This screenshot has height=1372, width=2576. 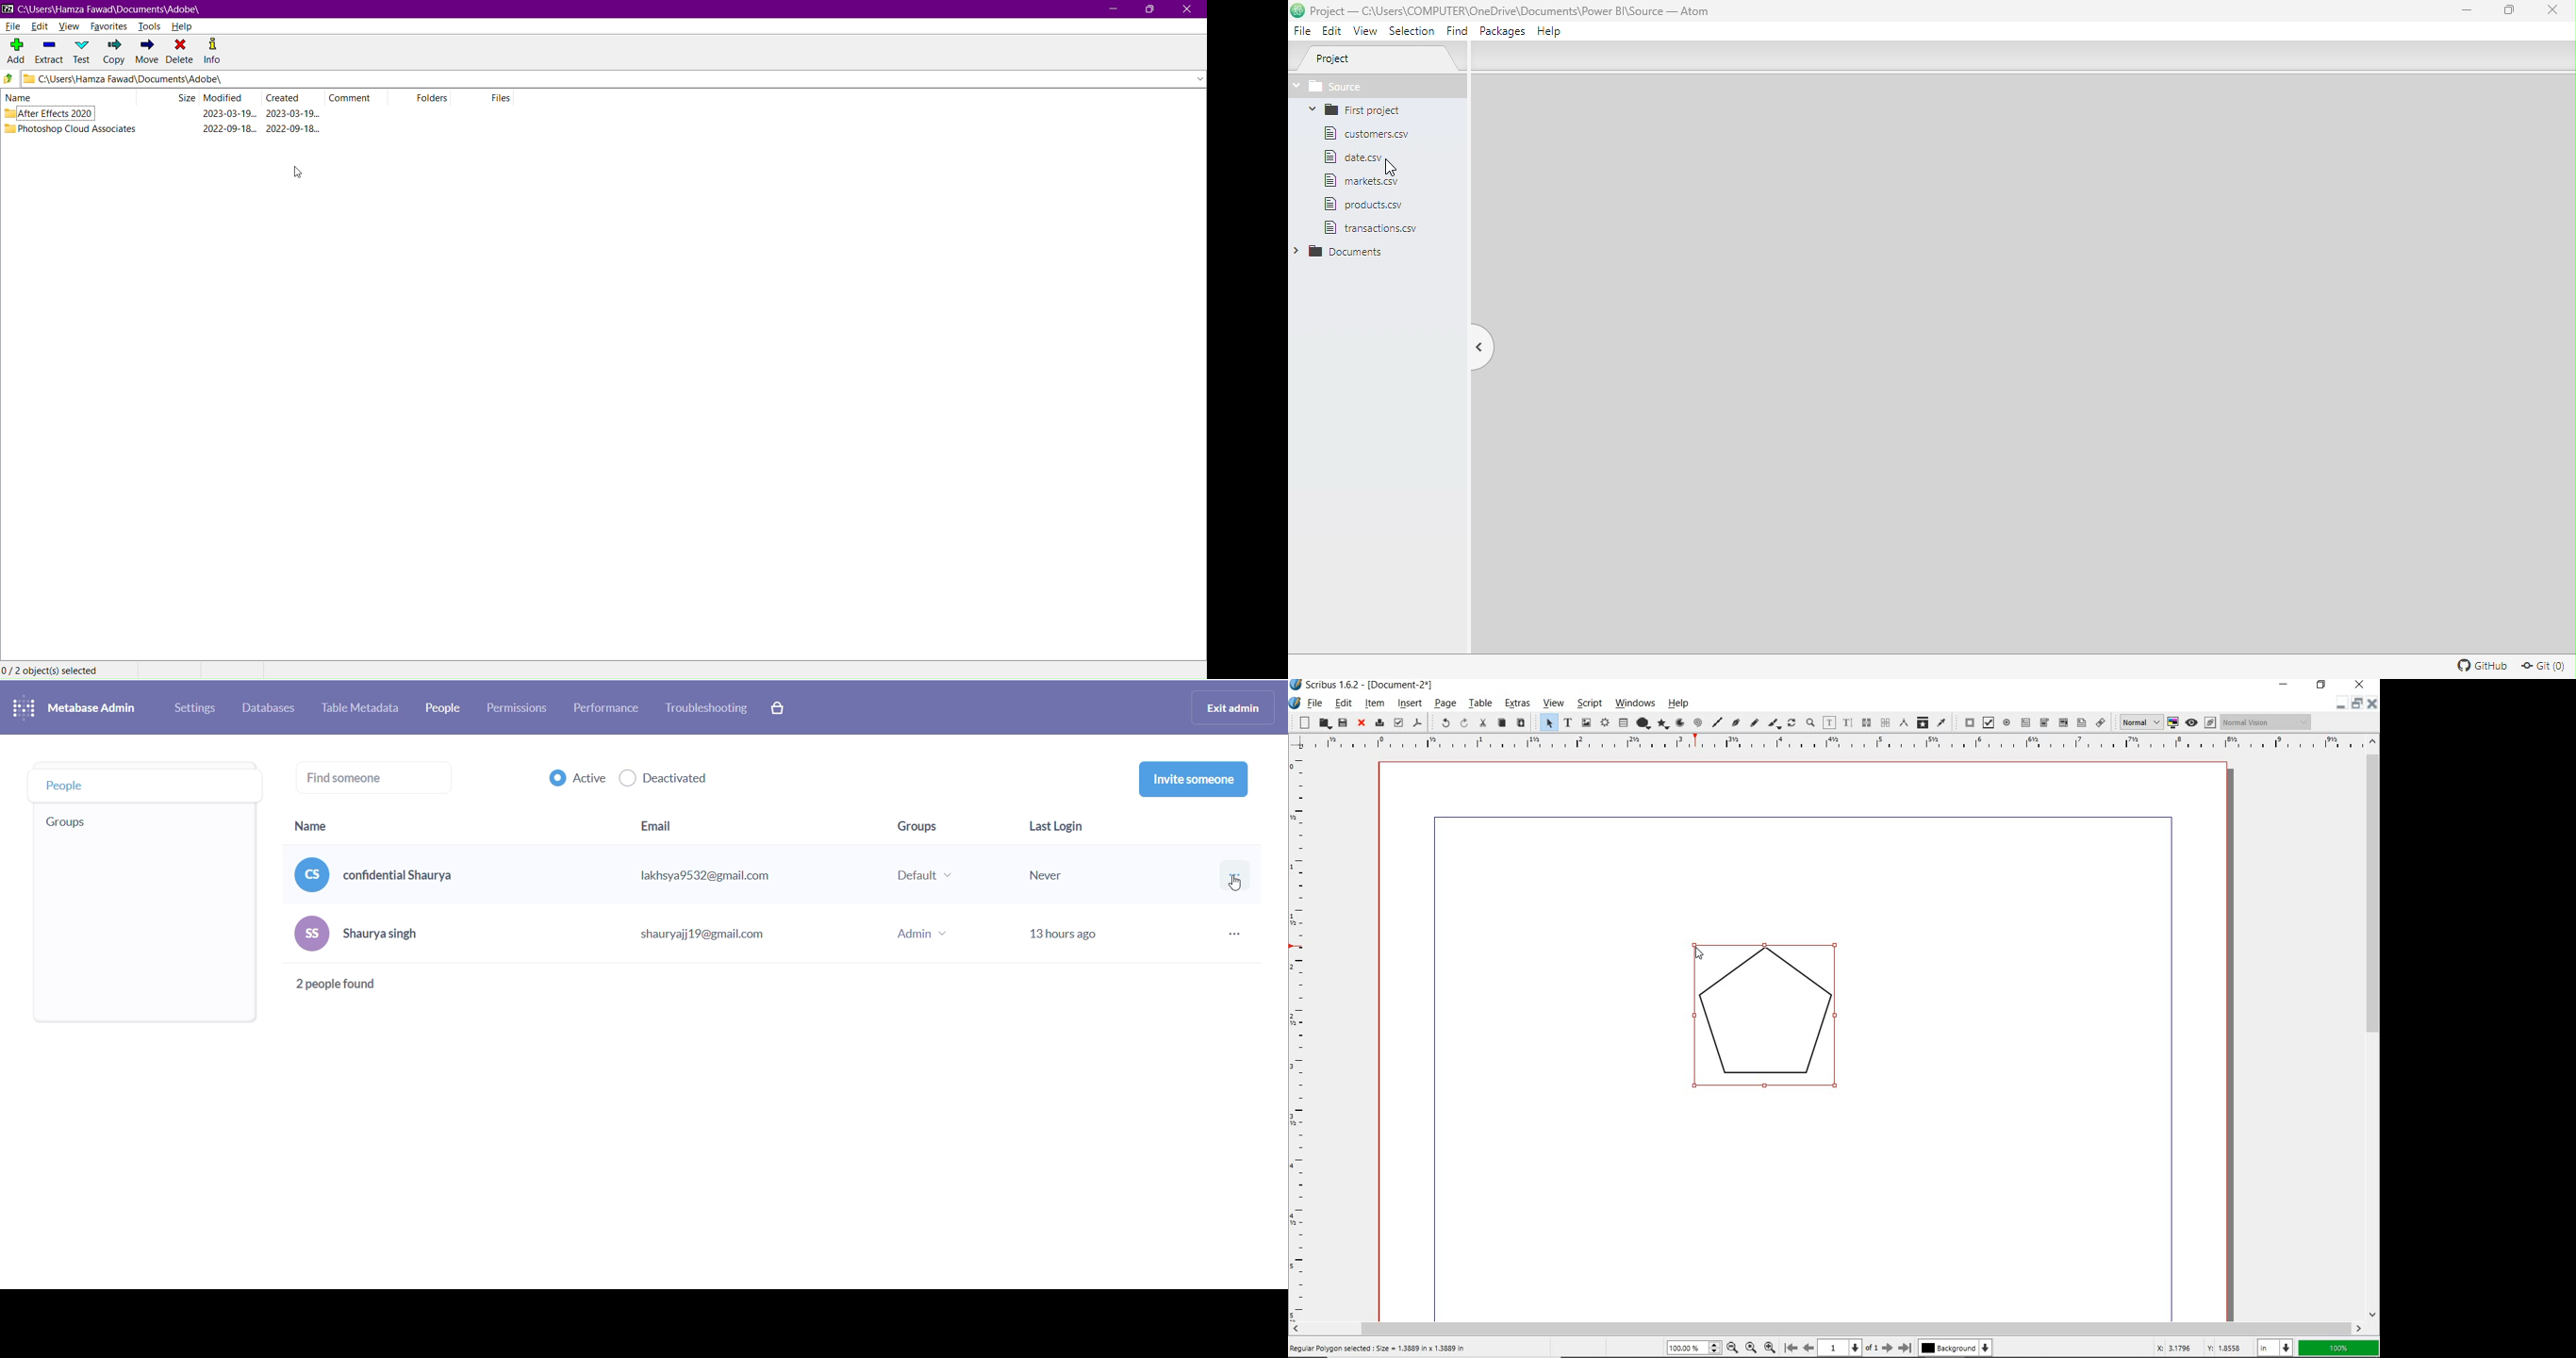 I want to click on eye dropper, so click(x=1942, y=722).